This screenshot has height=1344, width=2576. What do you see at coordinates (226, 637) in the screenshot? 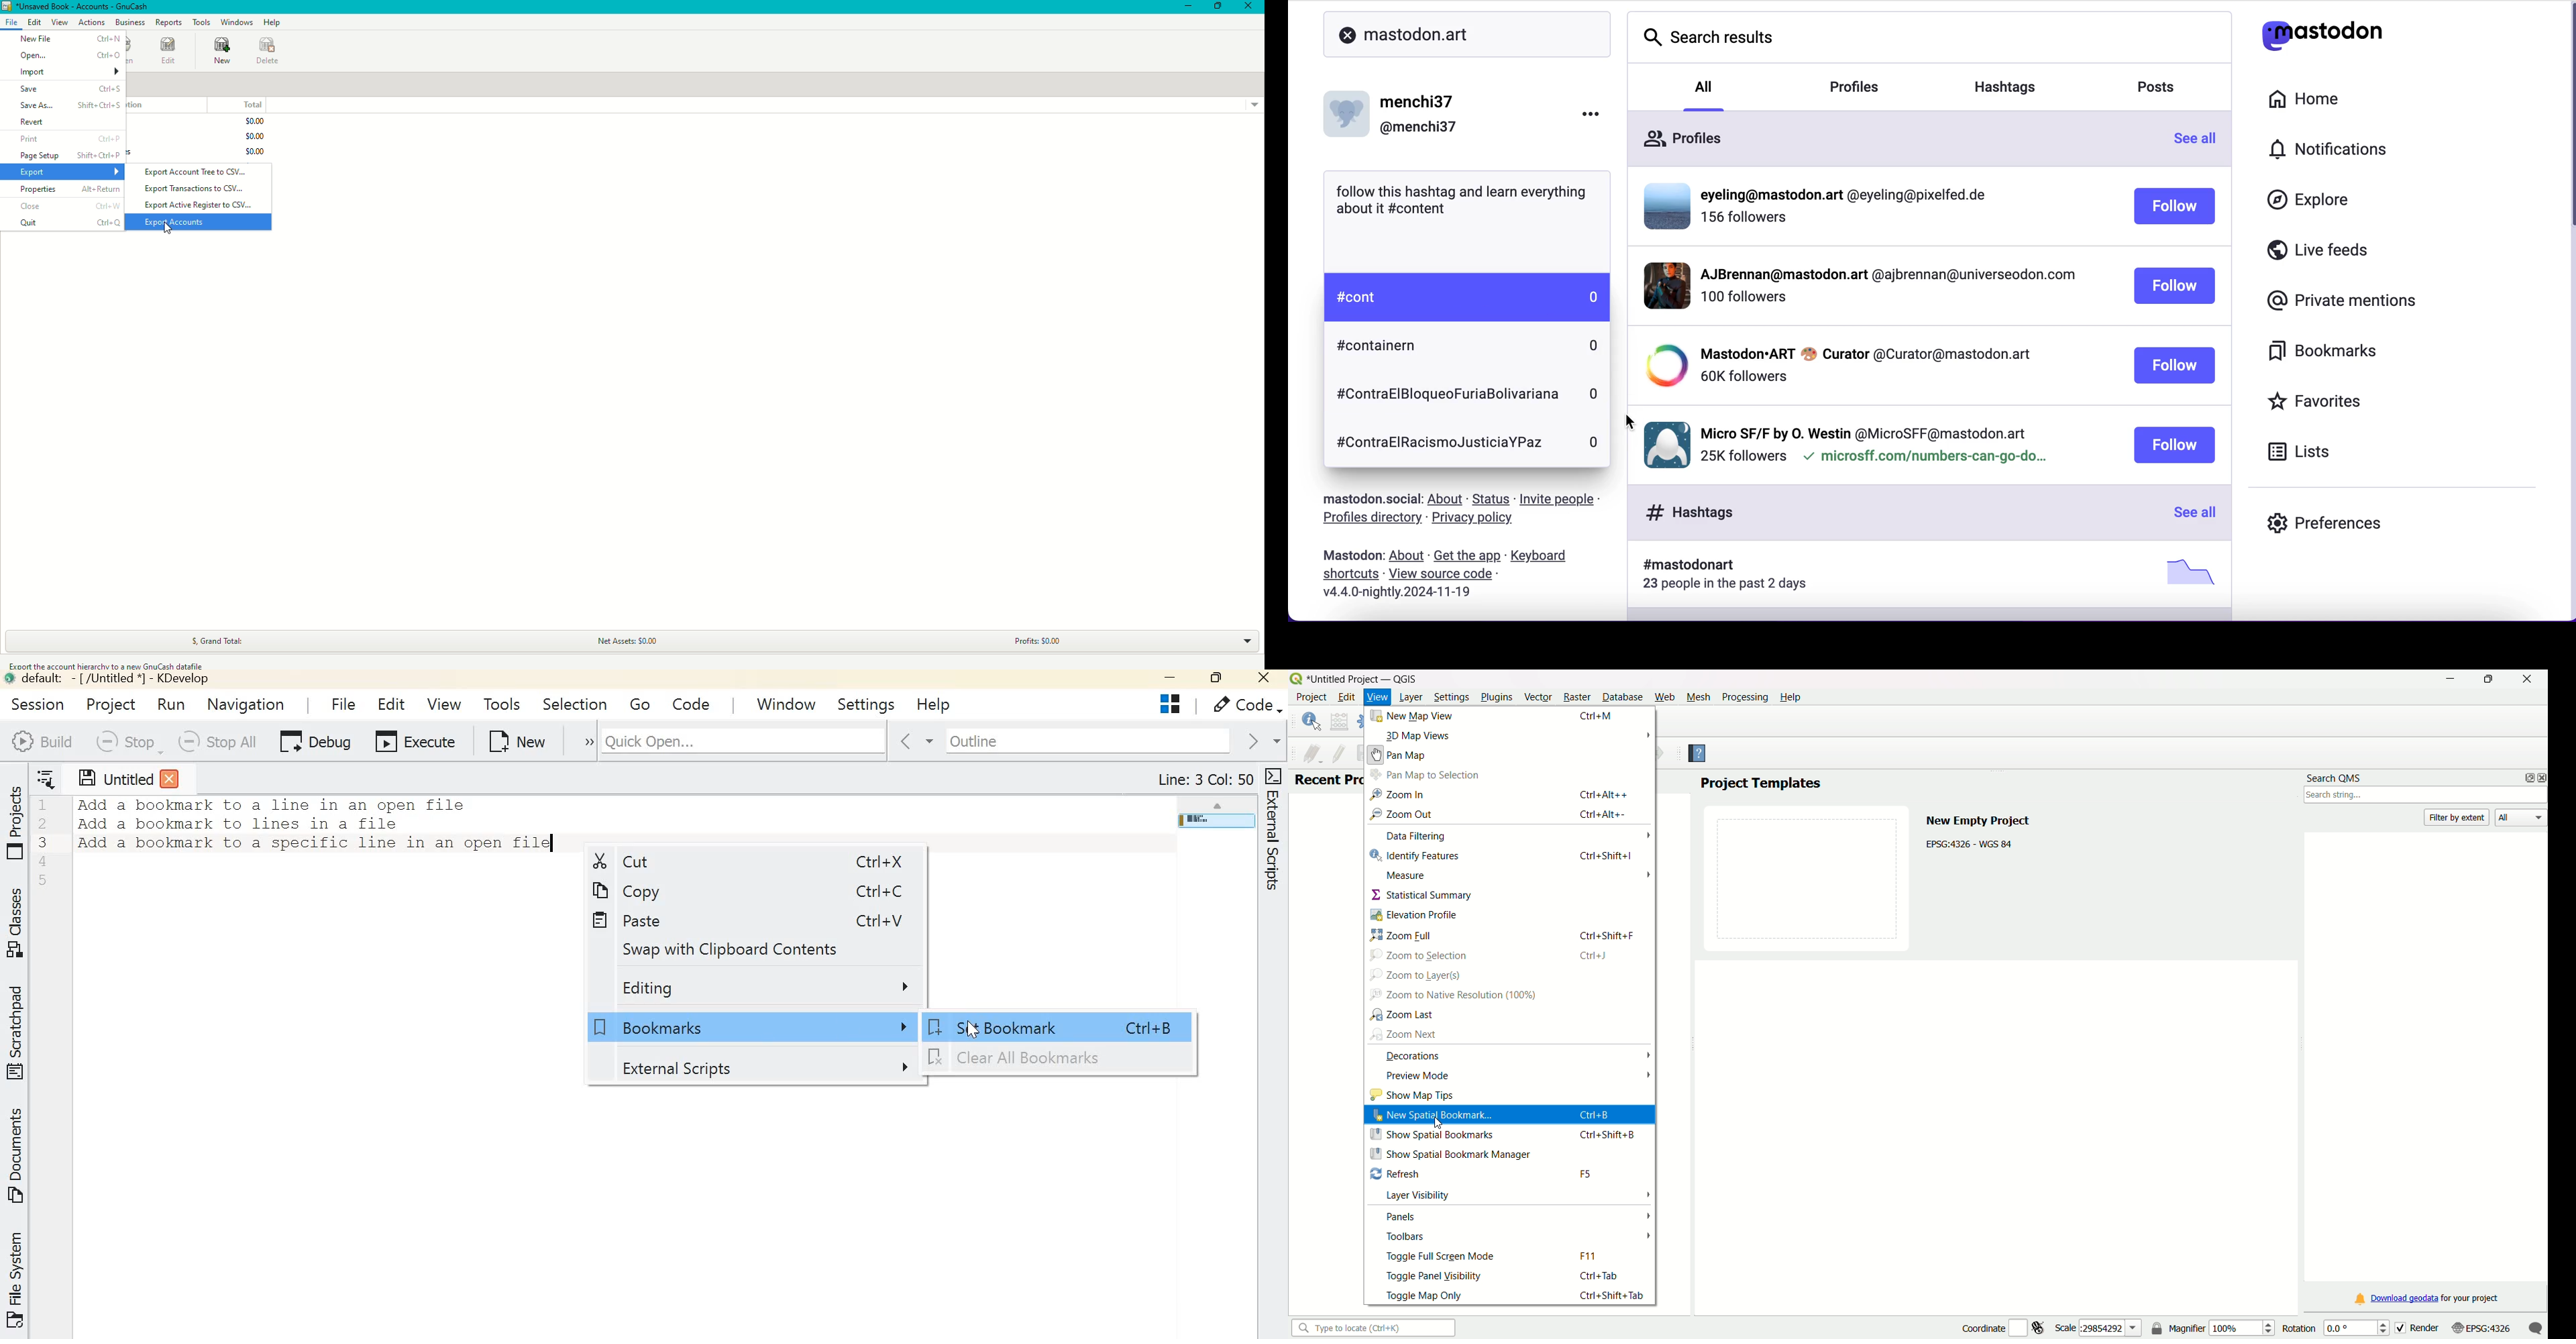
I see `Grant Total` at bounding box center [226, 637].